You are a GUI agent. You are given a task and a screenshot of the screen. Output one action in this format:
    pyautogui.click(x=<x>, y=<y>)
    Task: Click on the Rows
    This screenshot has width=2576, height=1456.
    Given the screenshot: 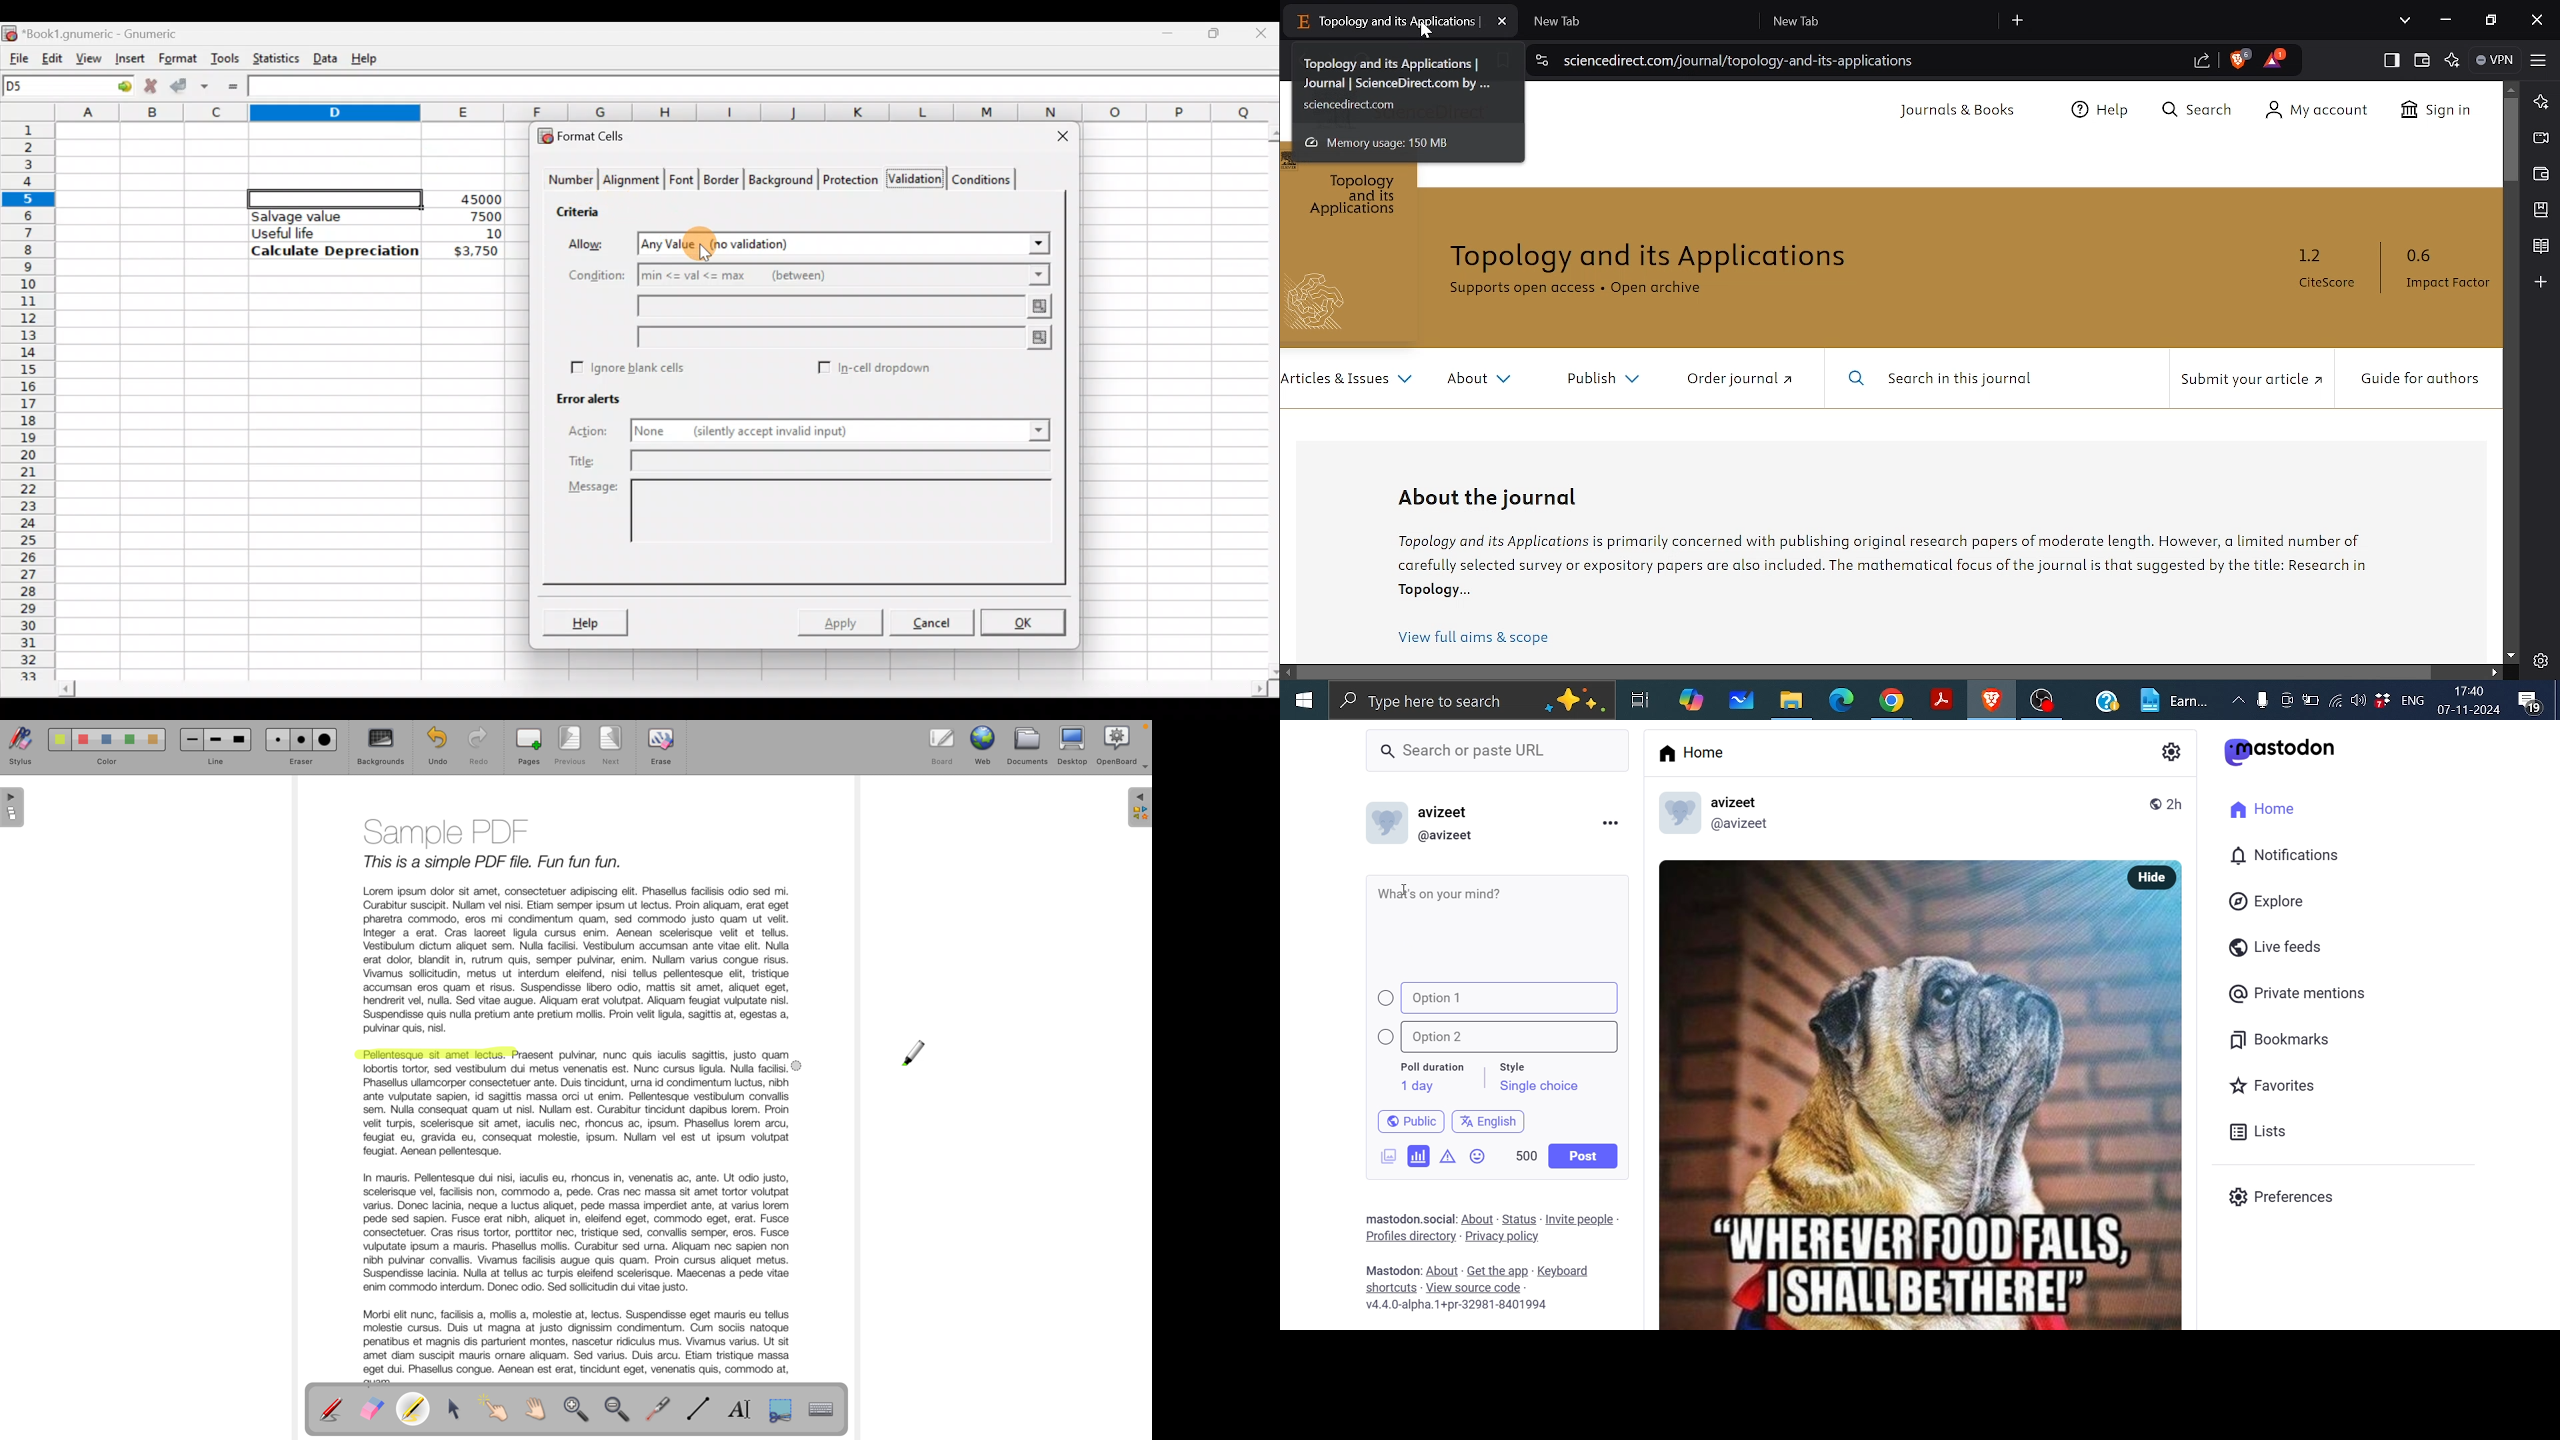 What is the action you would take?
    pyautogui.click(x=29, y=394)
    